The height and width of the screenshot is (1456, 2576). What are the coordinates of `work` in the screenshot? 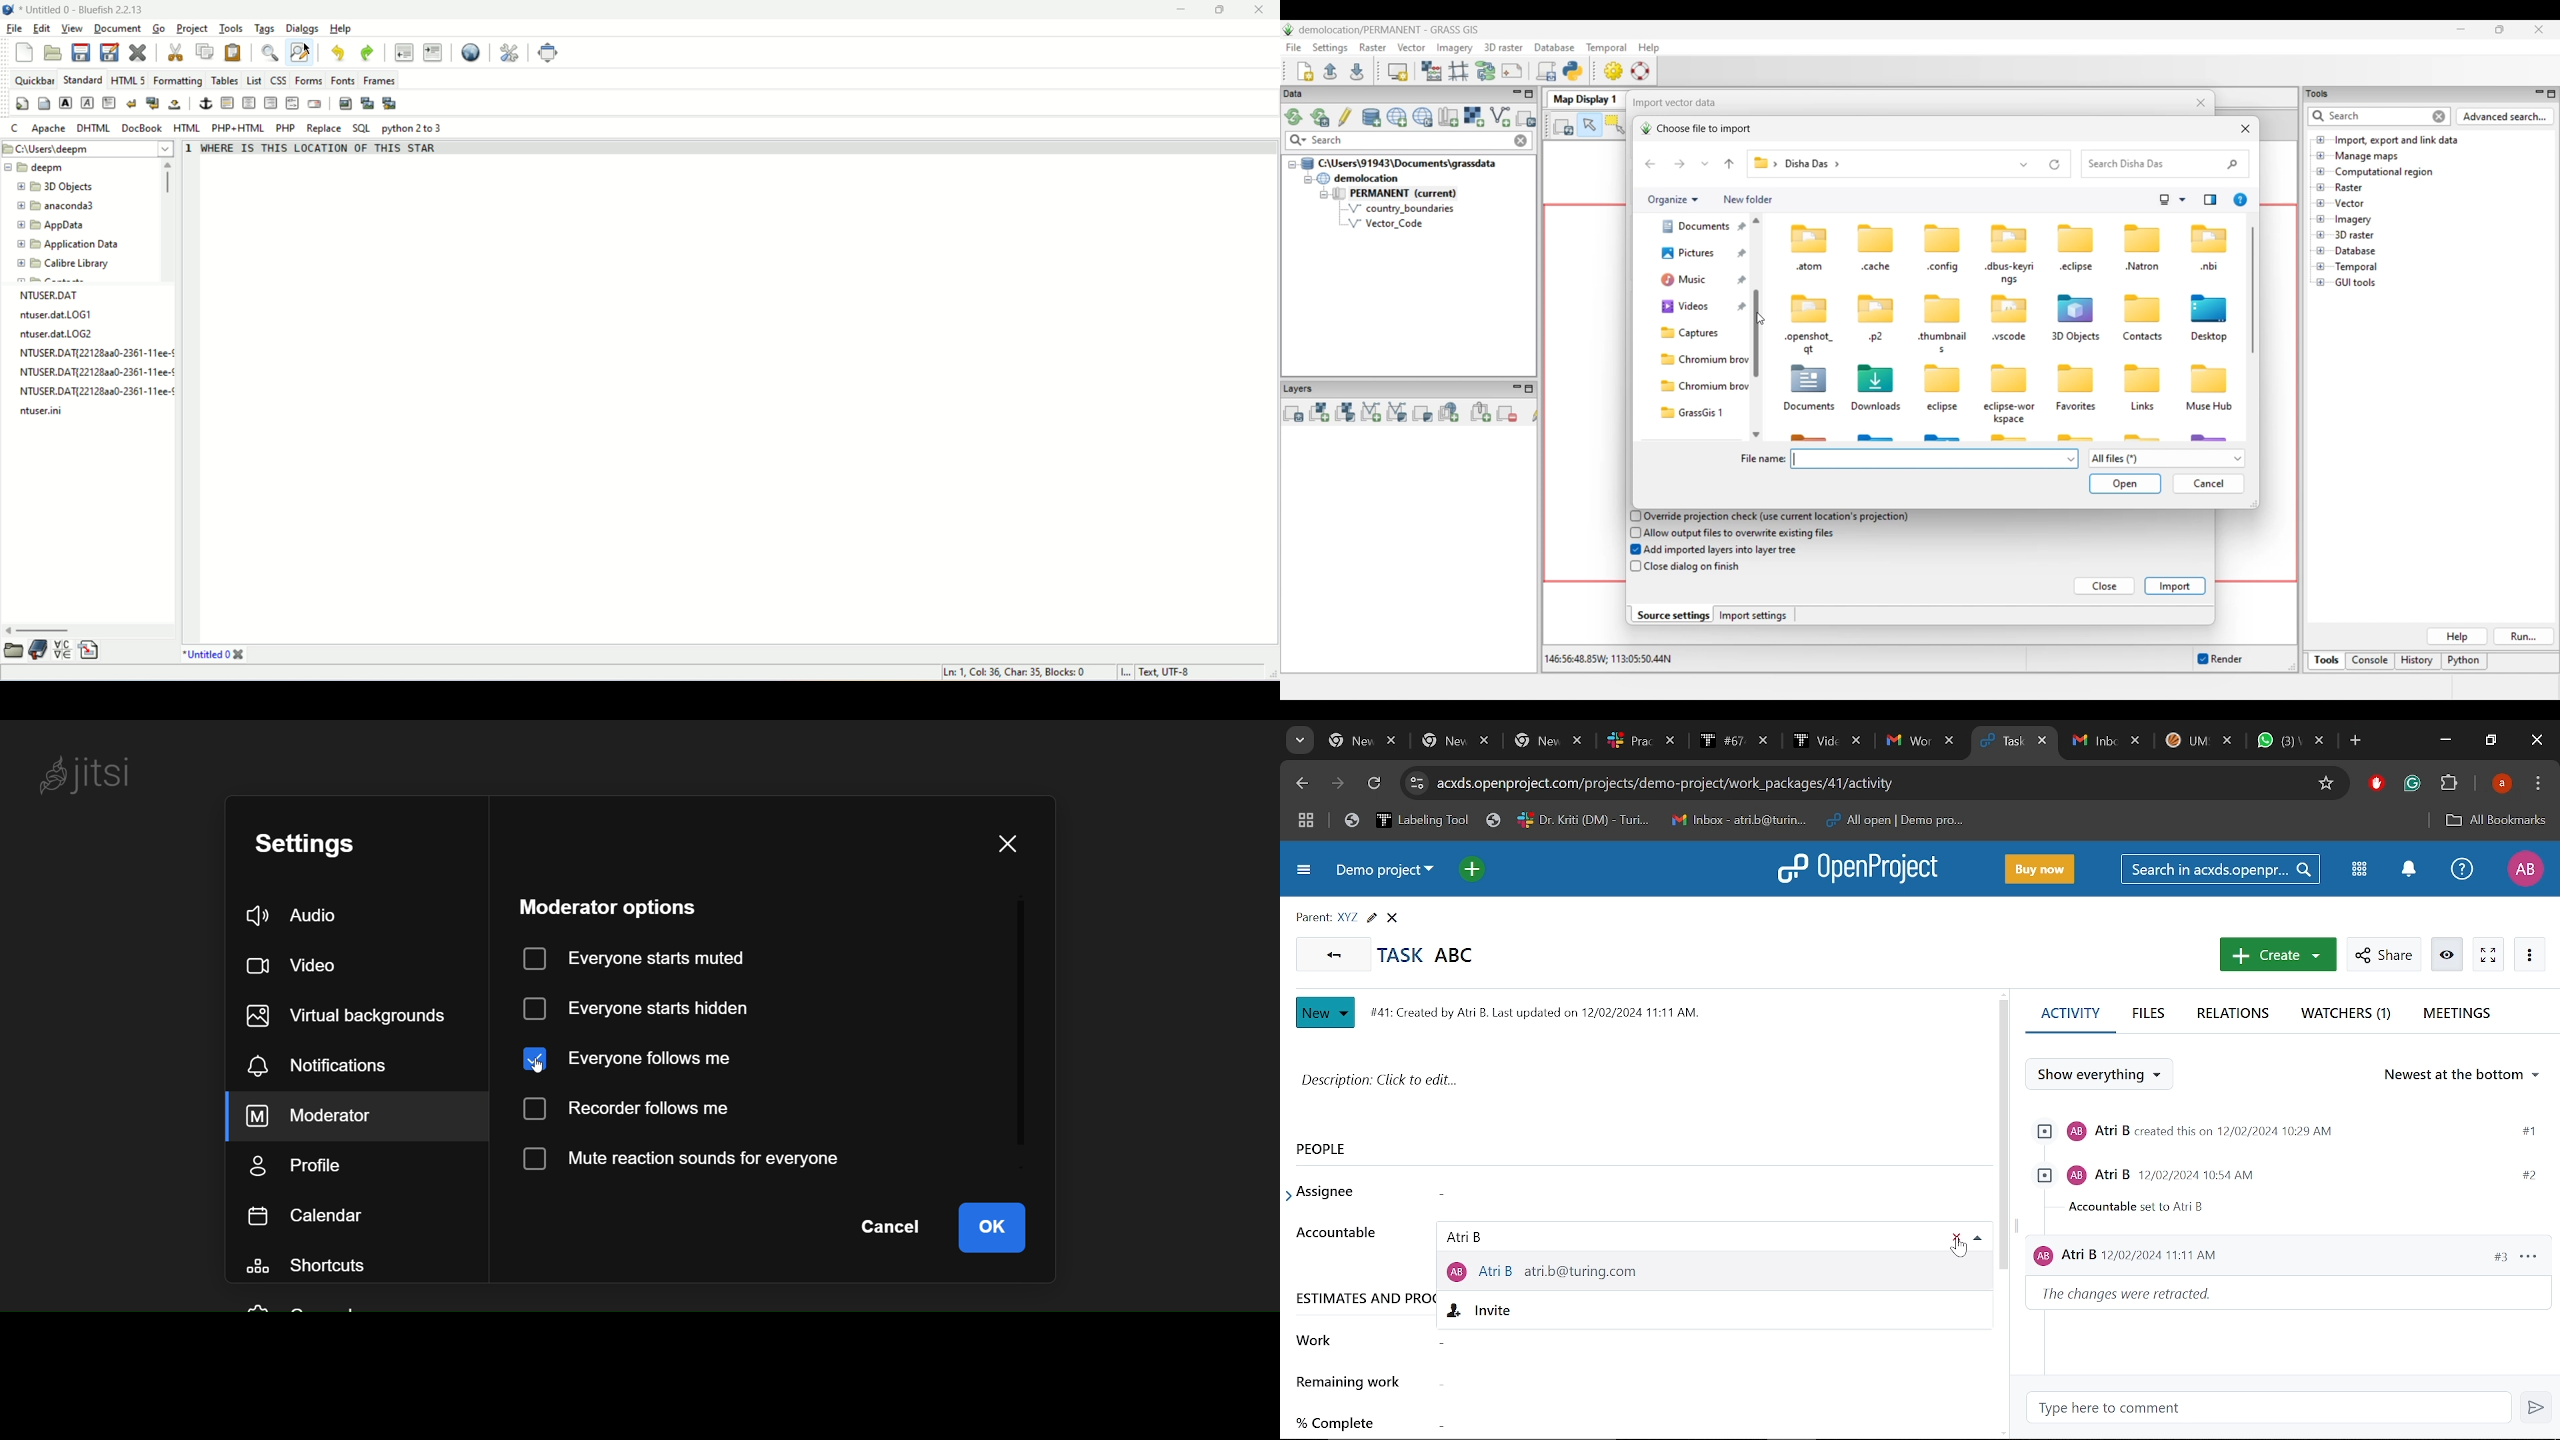 It's located at (1325, 1341).